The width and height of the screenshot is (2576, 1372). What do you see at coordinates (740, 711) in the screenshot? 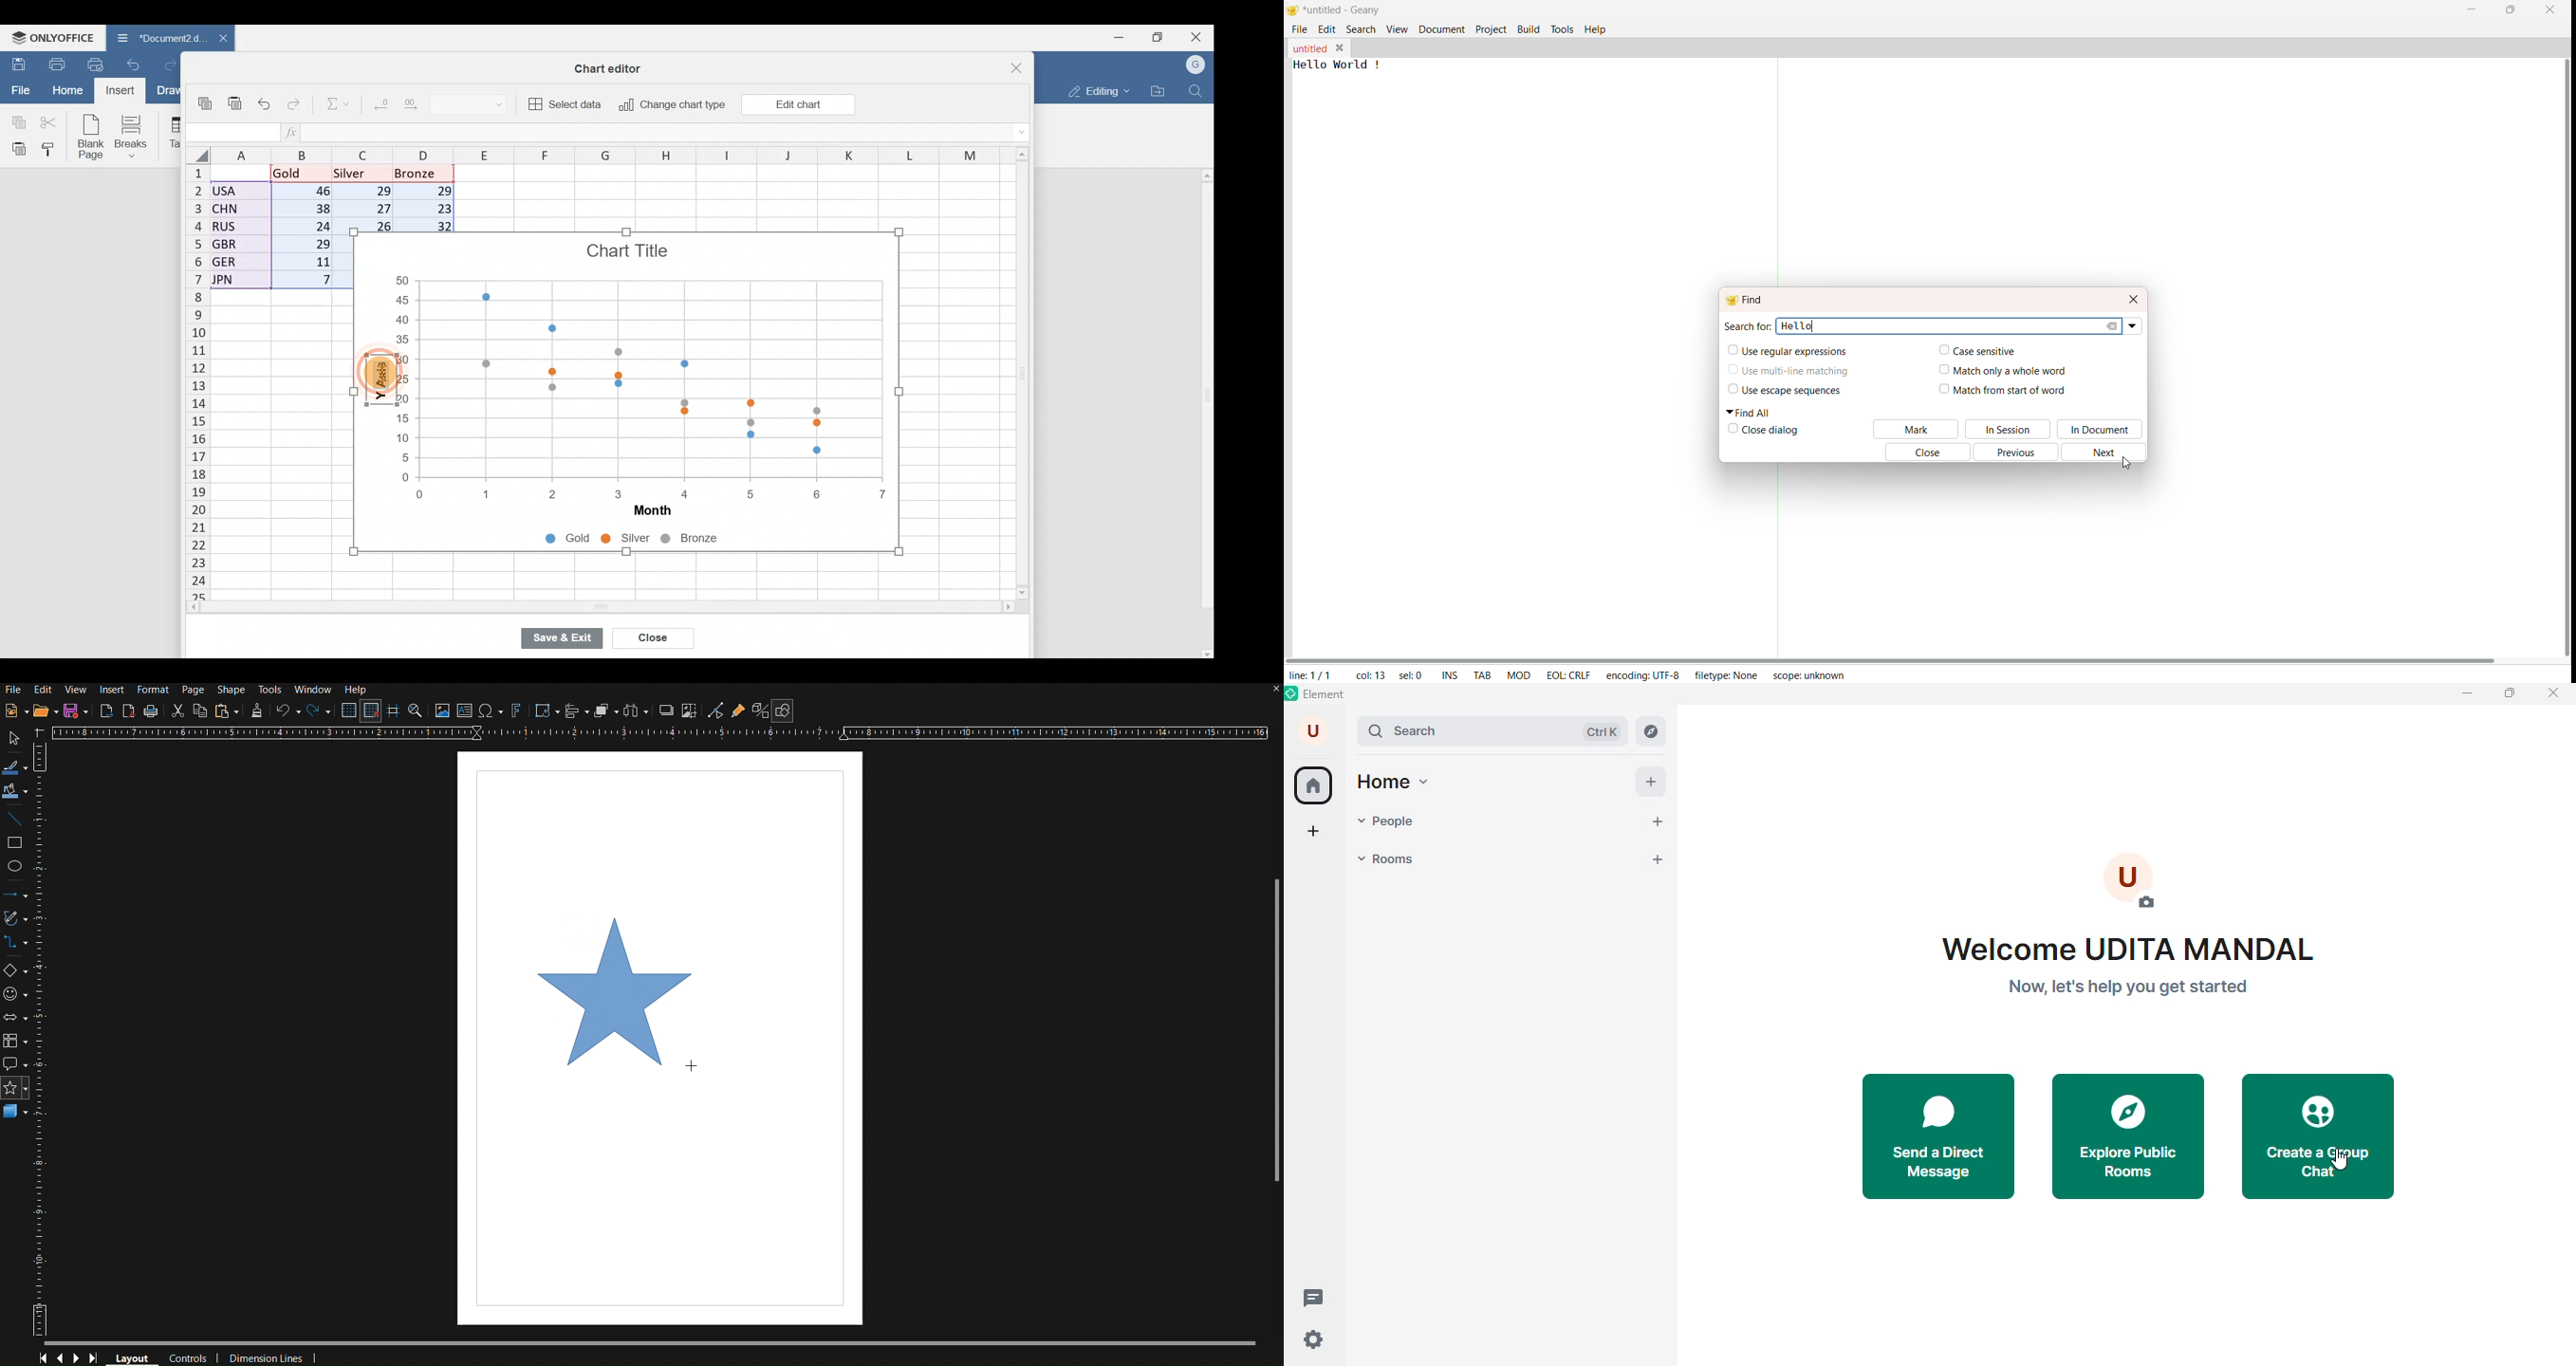
I see `Show Gluepoint Functions` at bounding box center [740, 711].